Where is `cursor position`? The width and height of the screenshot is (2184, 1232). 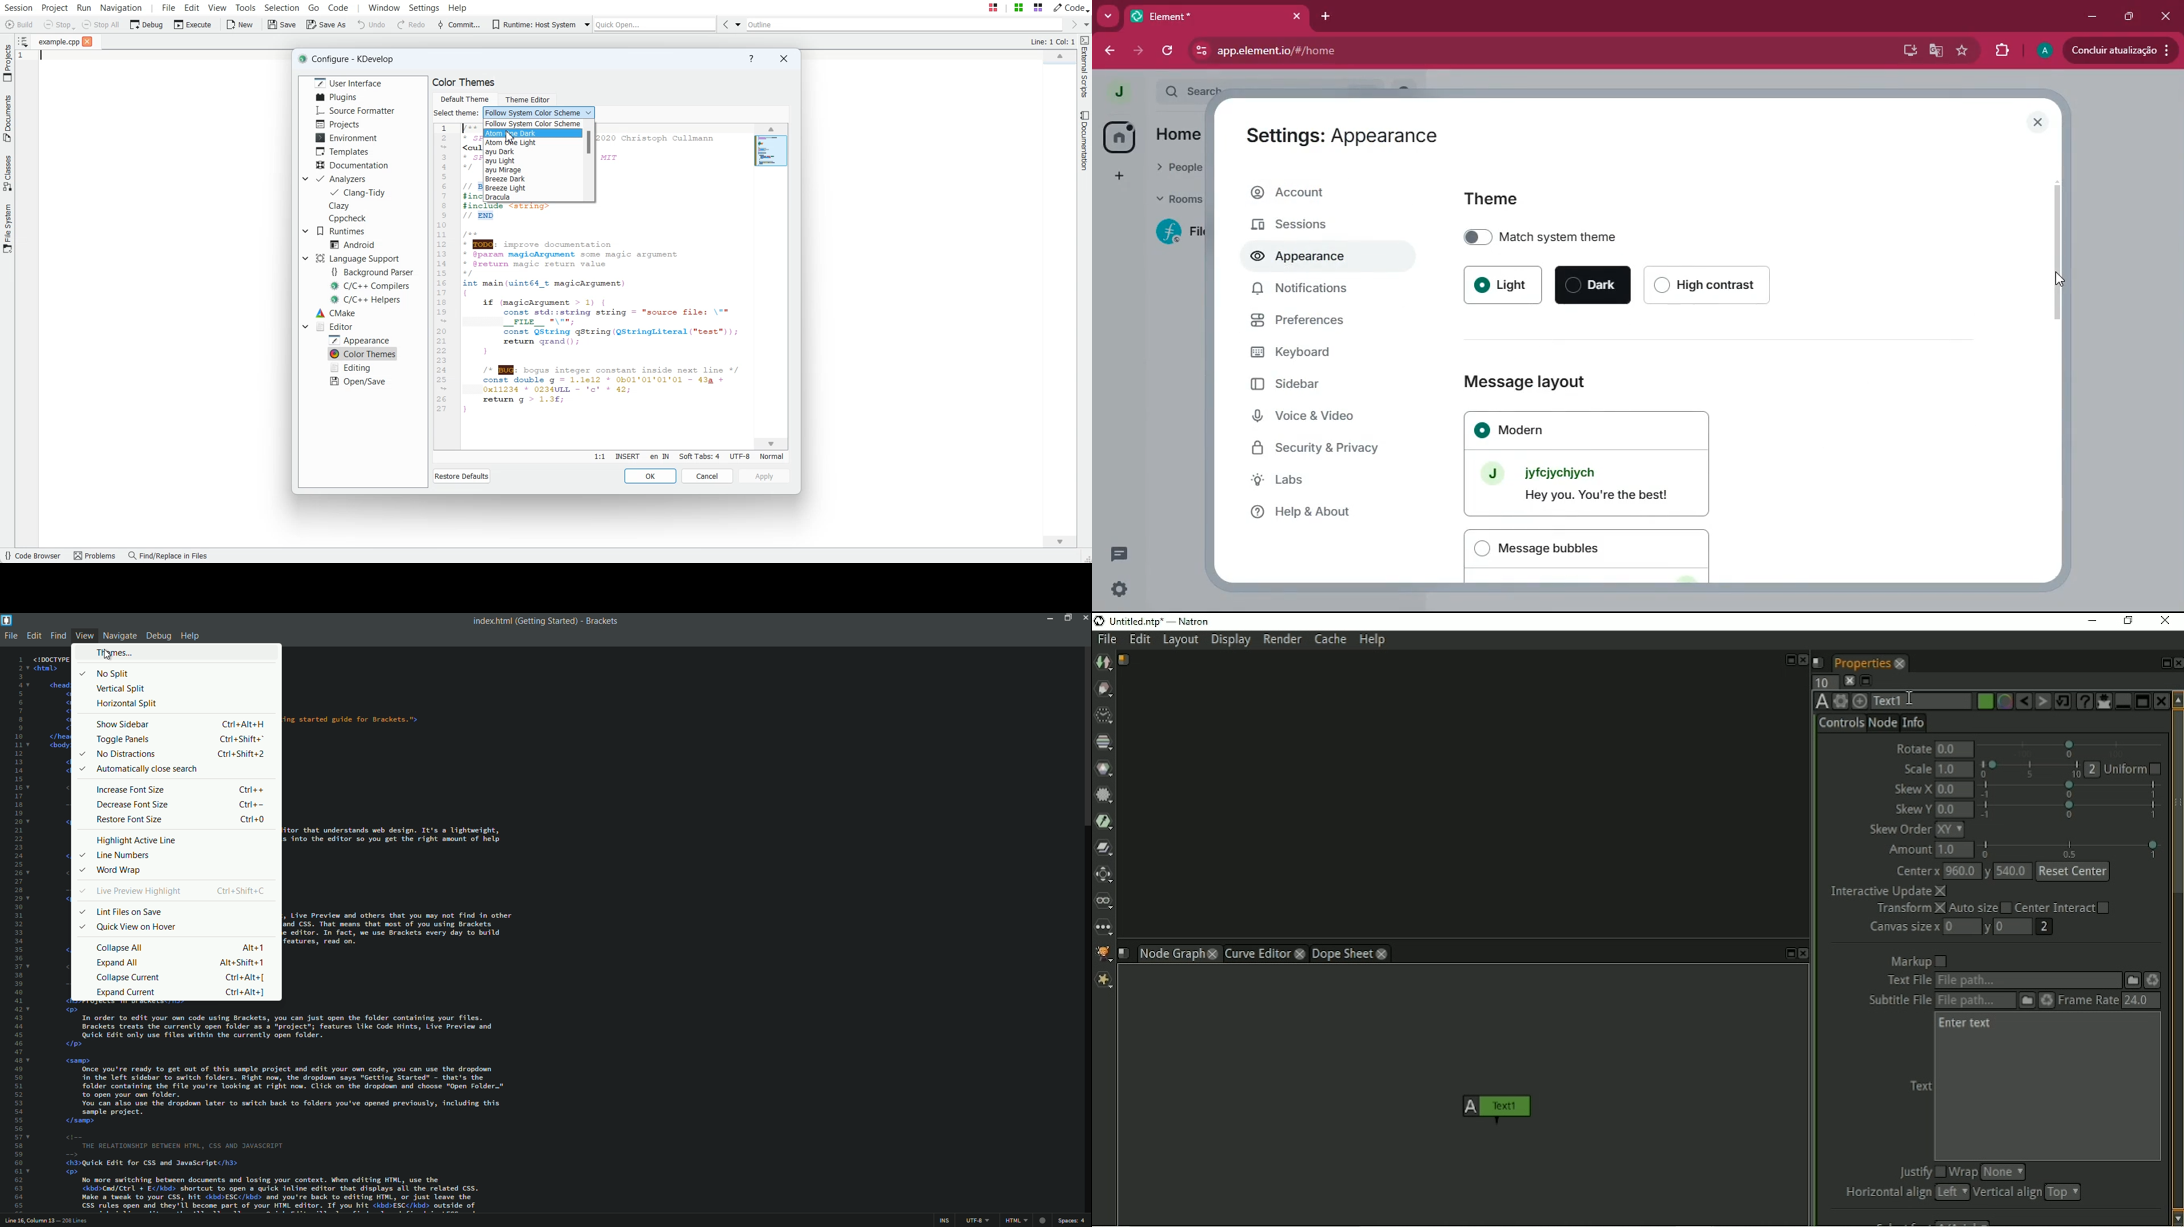
cursor position is located at coordinates (31, 1221).